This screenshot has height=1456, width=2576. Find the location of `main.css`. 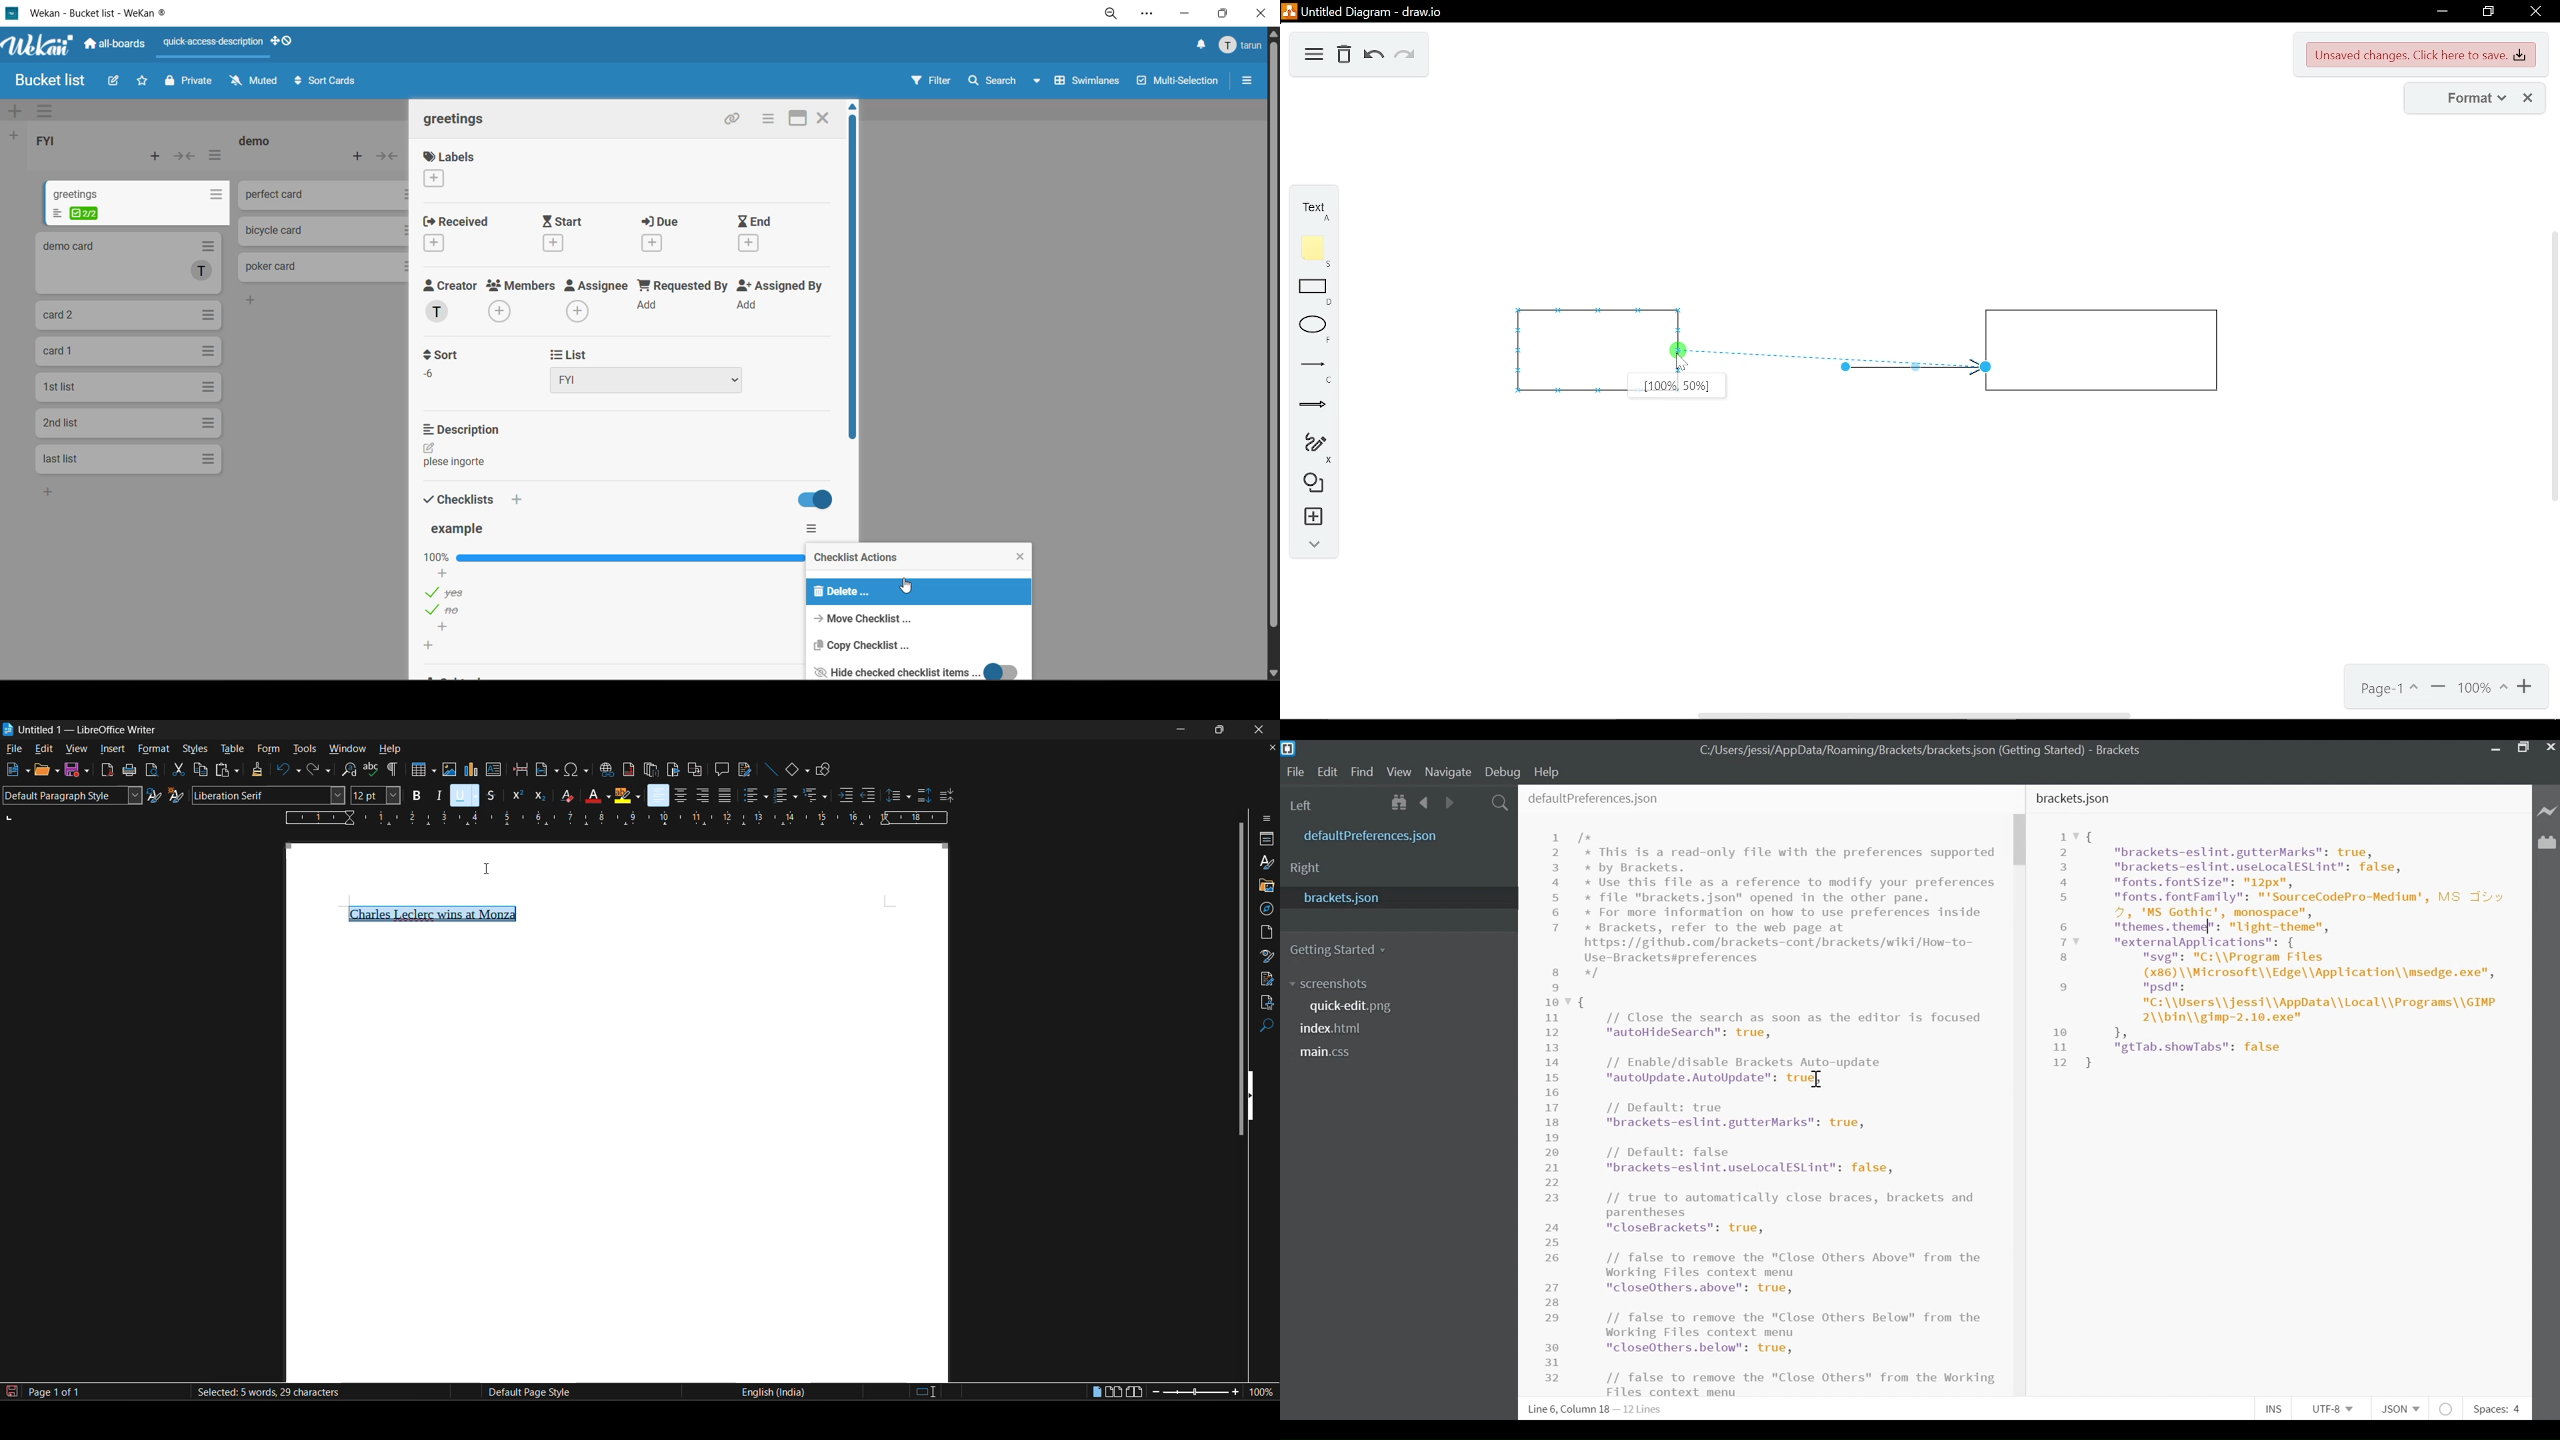

main.css is located at coordinates (1327, 1052).